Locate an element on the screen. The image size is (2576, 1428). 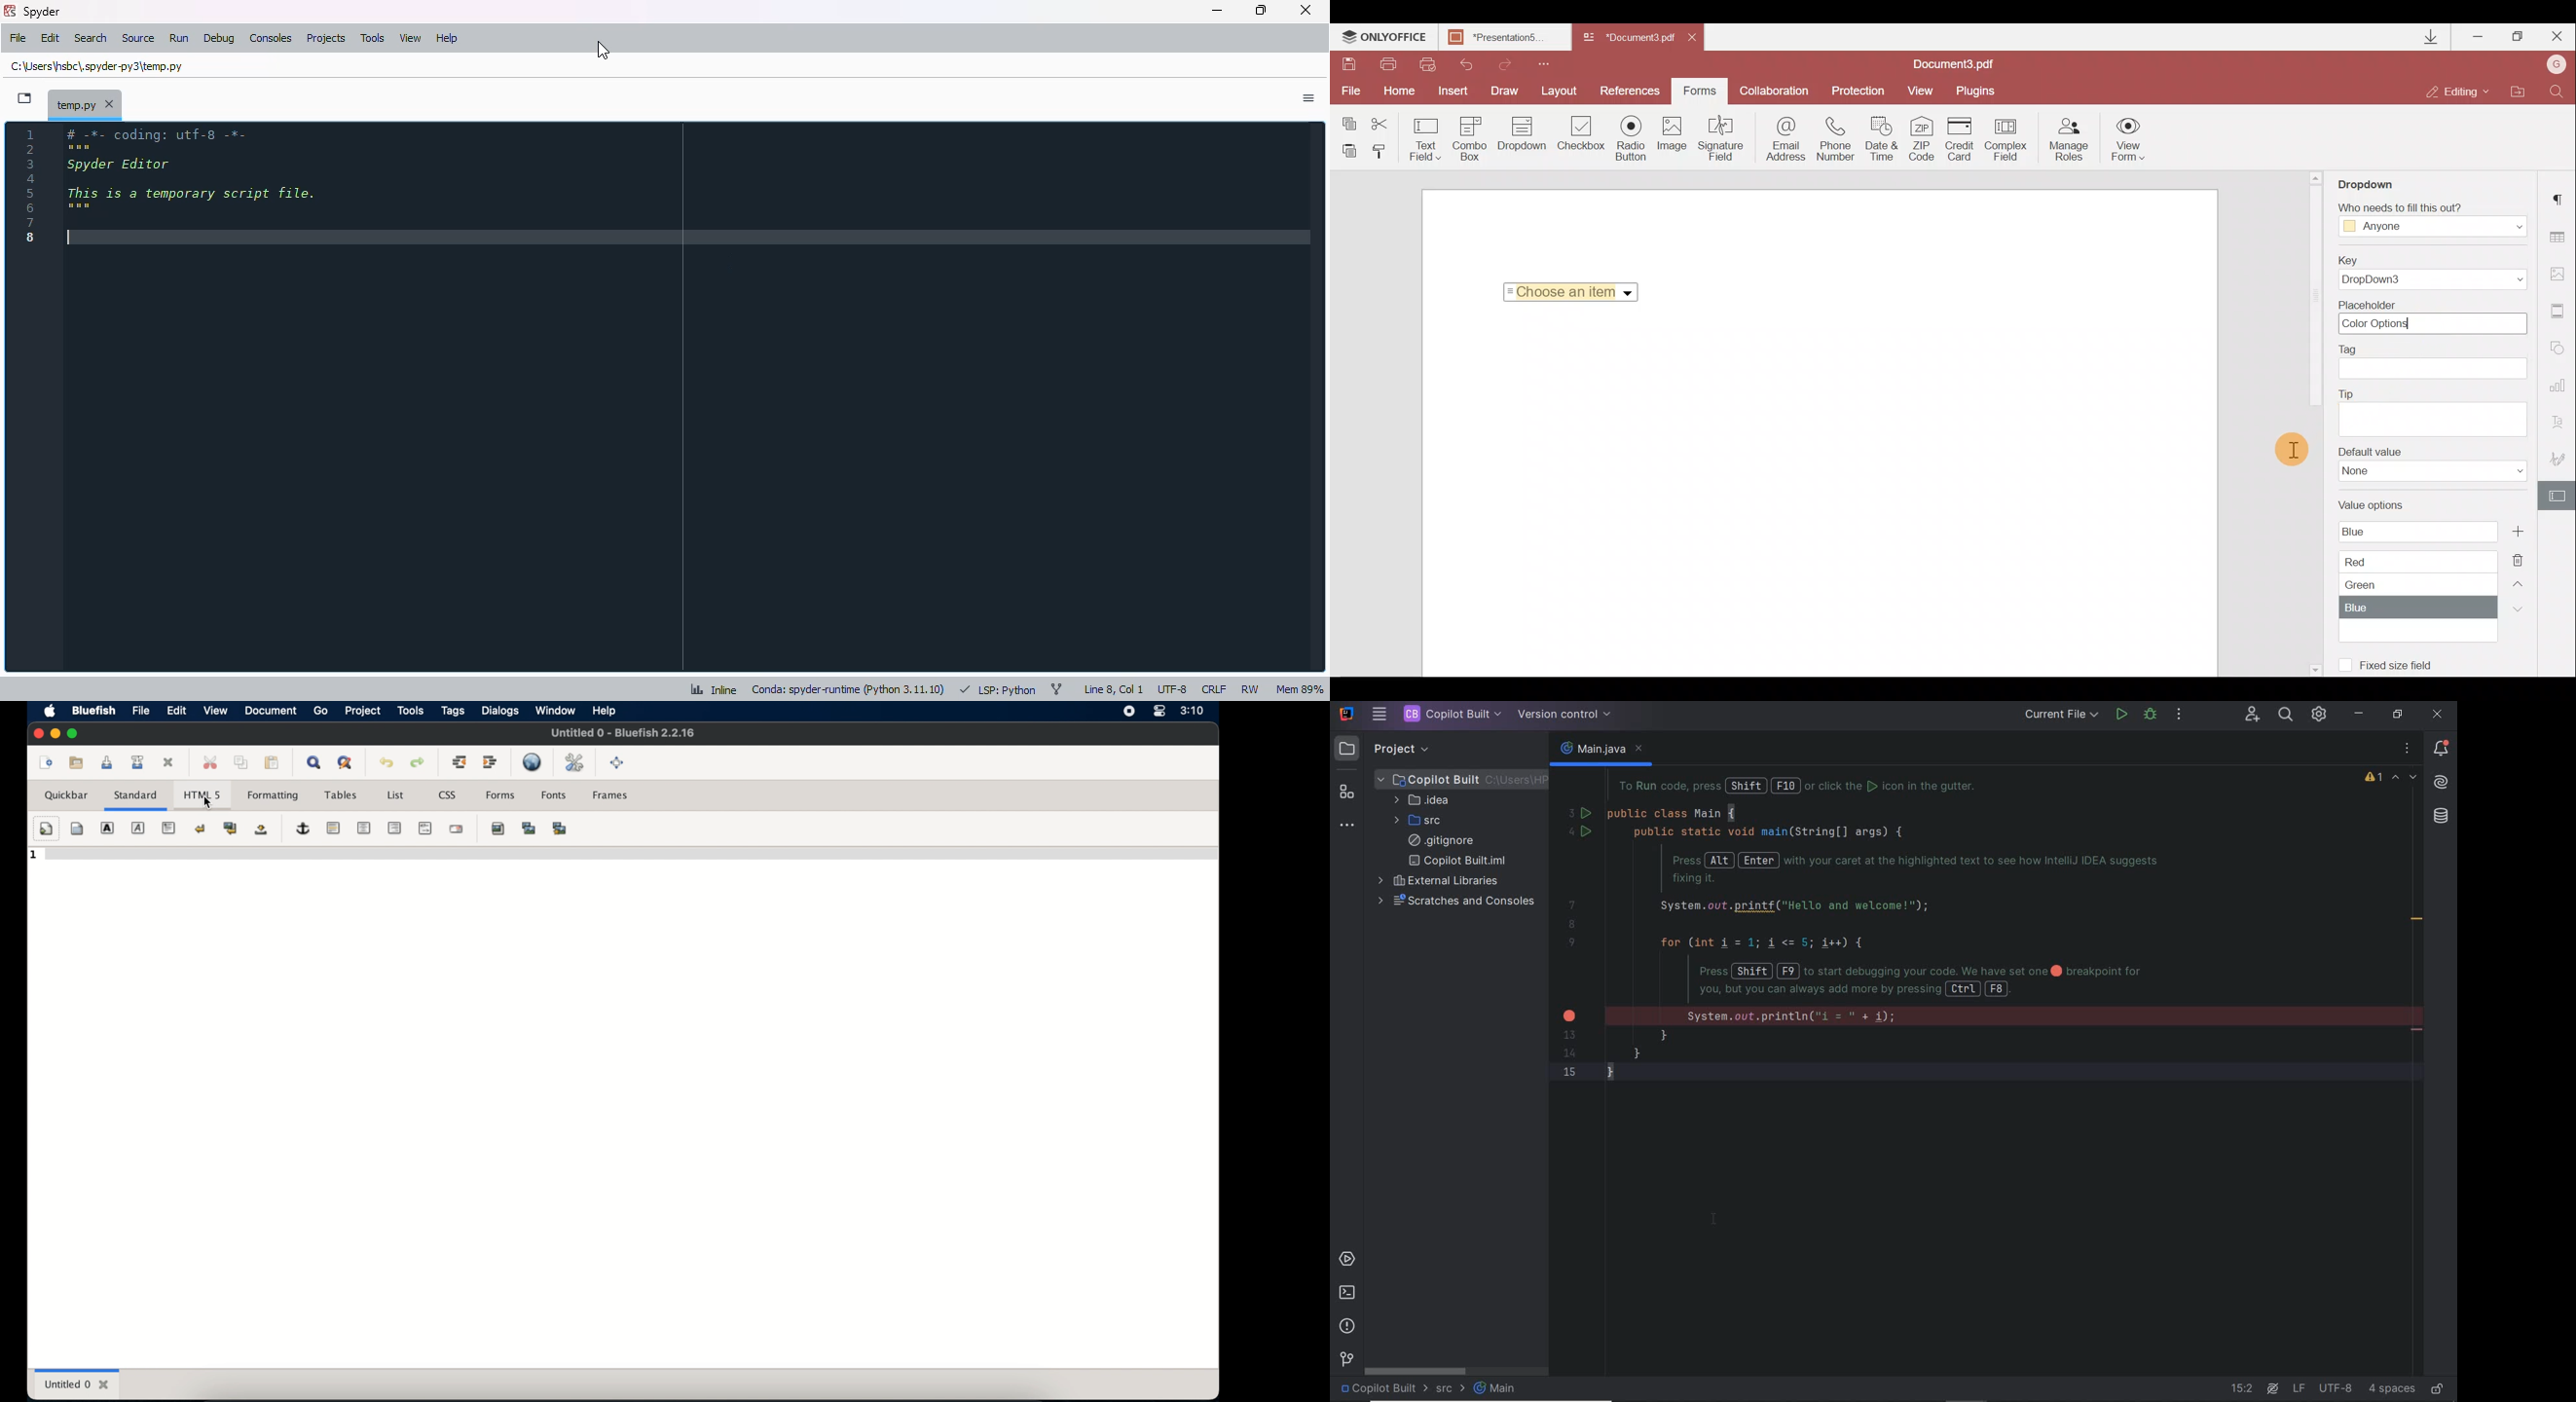
Print file is located at coordinates (1392, 64).